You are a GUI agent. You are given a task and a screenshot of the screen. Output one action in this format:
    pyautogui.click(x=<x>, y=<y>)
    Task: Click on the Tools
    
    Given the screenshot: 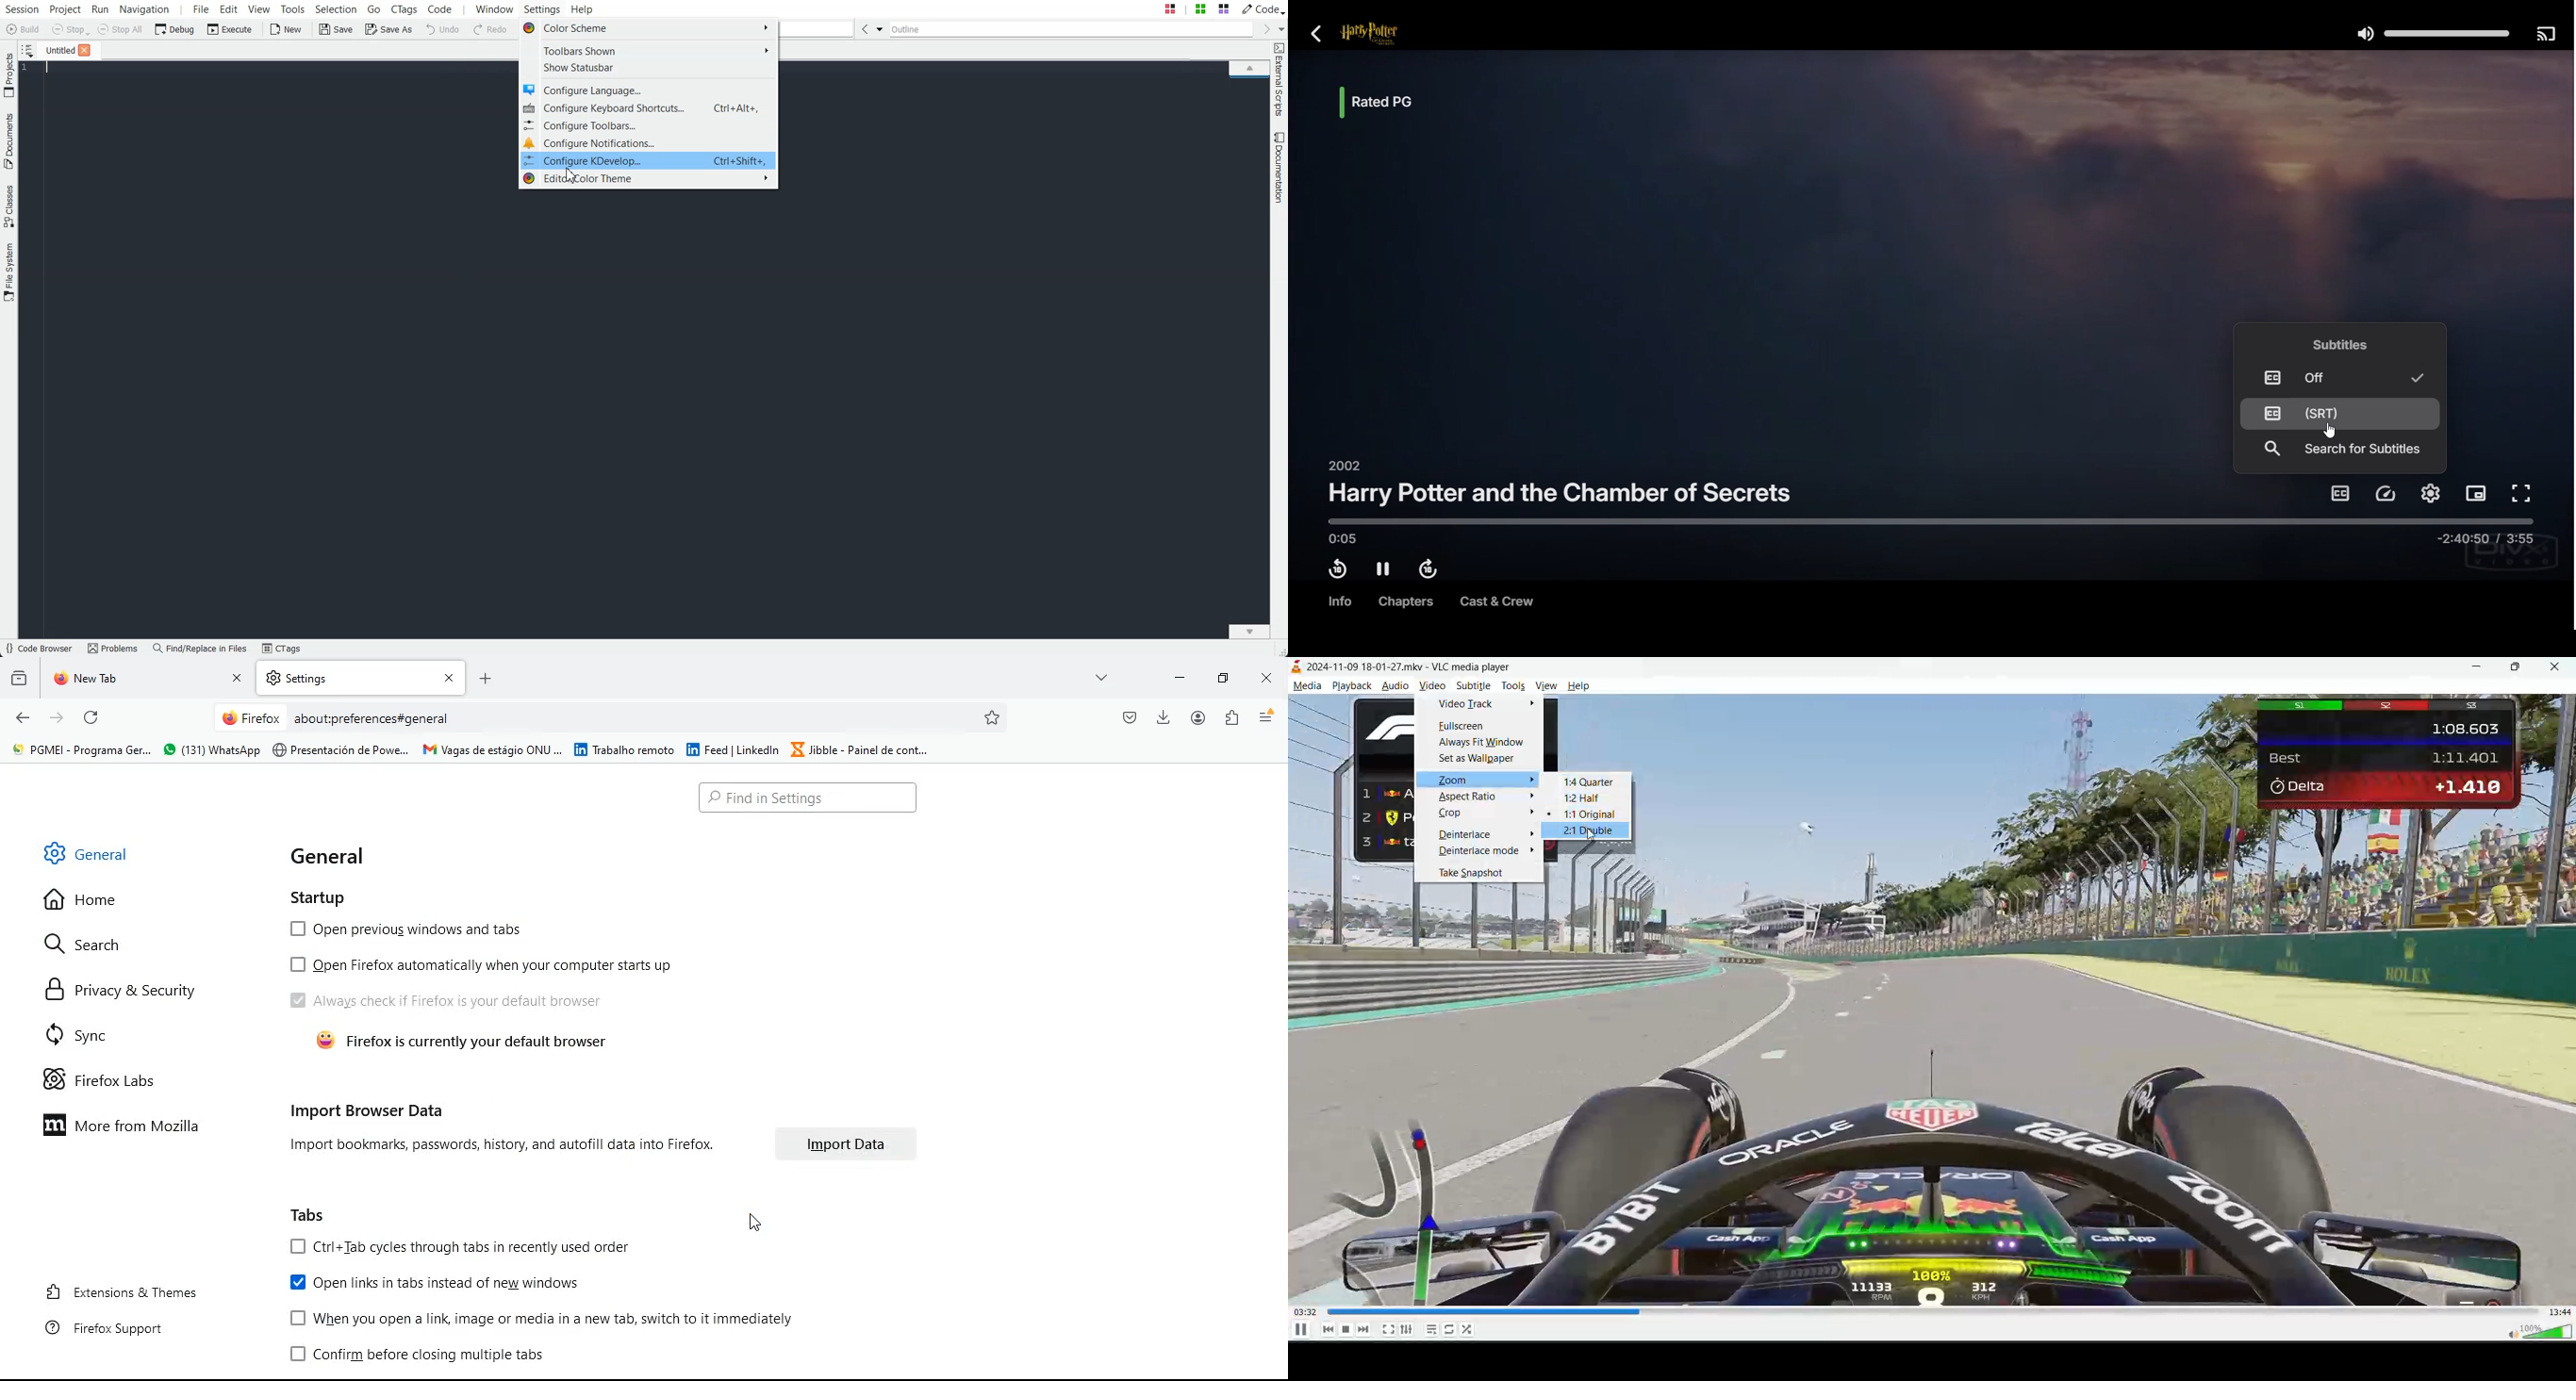 What is the action you would take?
    pyautogui.click(x=294, y=9)
    